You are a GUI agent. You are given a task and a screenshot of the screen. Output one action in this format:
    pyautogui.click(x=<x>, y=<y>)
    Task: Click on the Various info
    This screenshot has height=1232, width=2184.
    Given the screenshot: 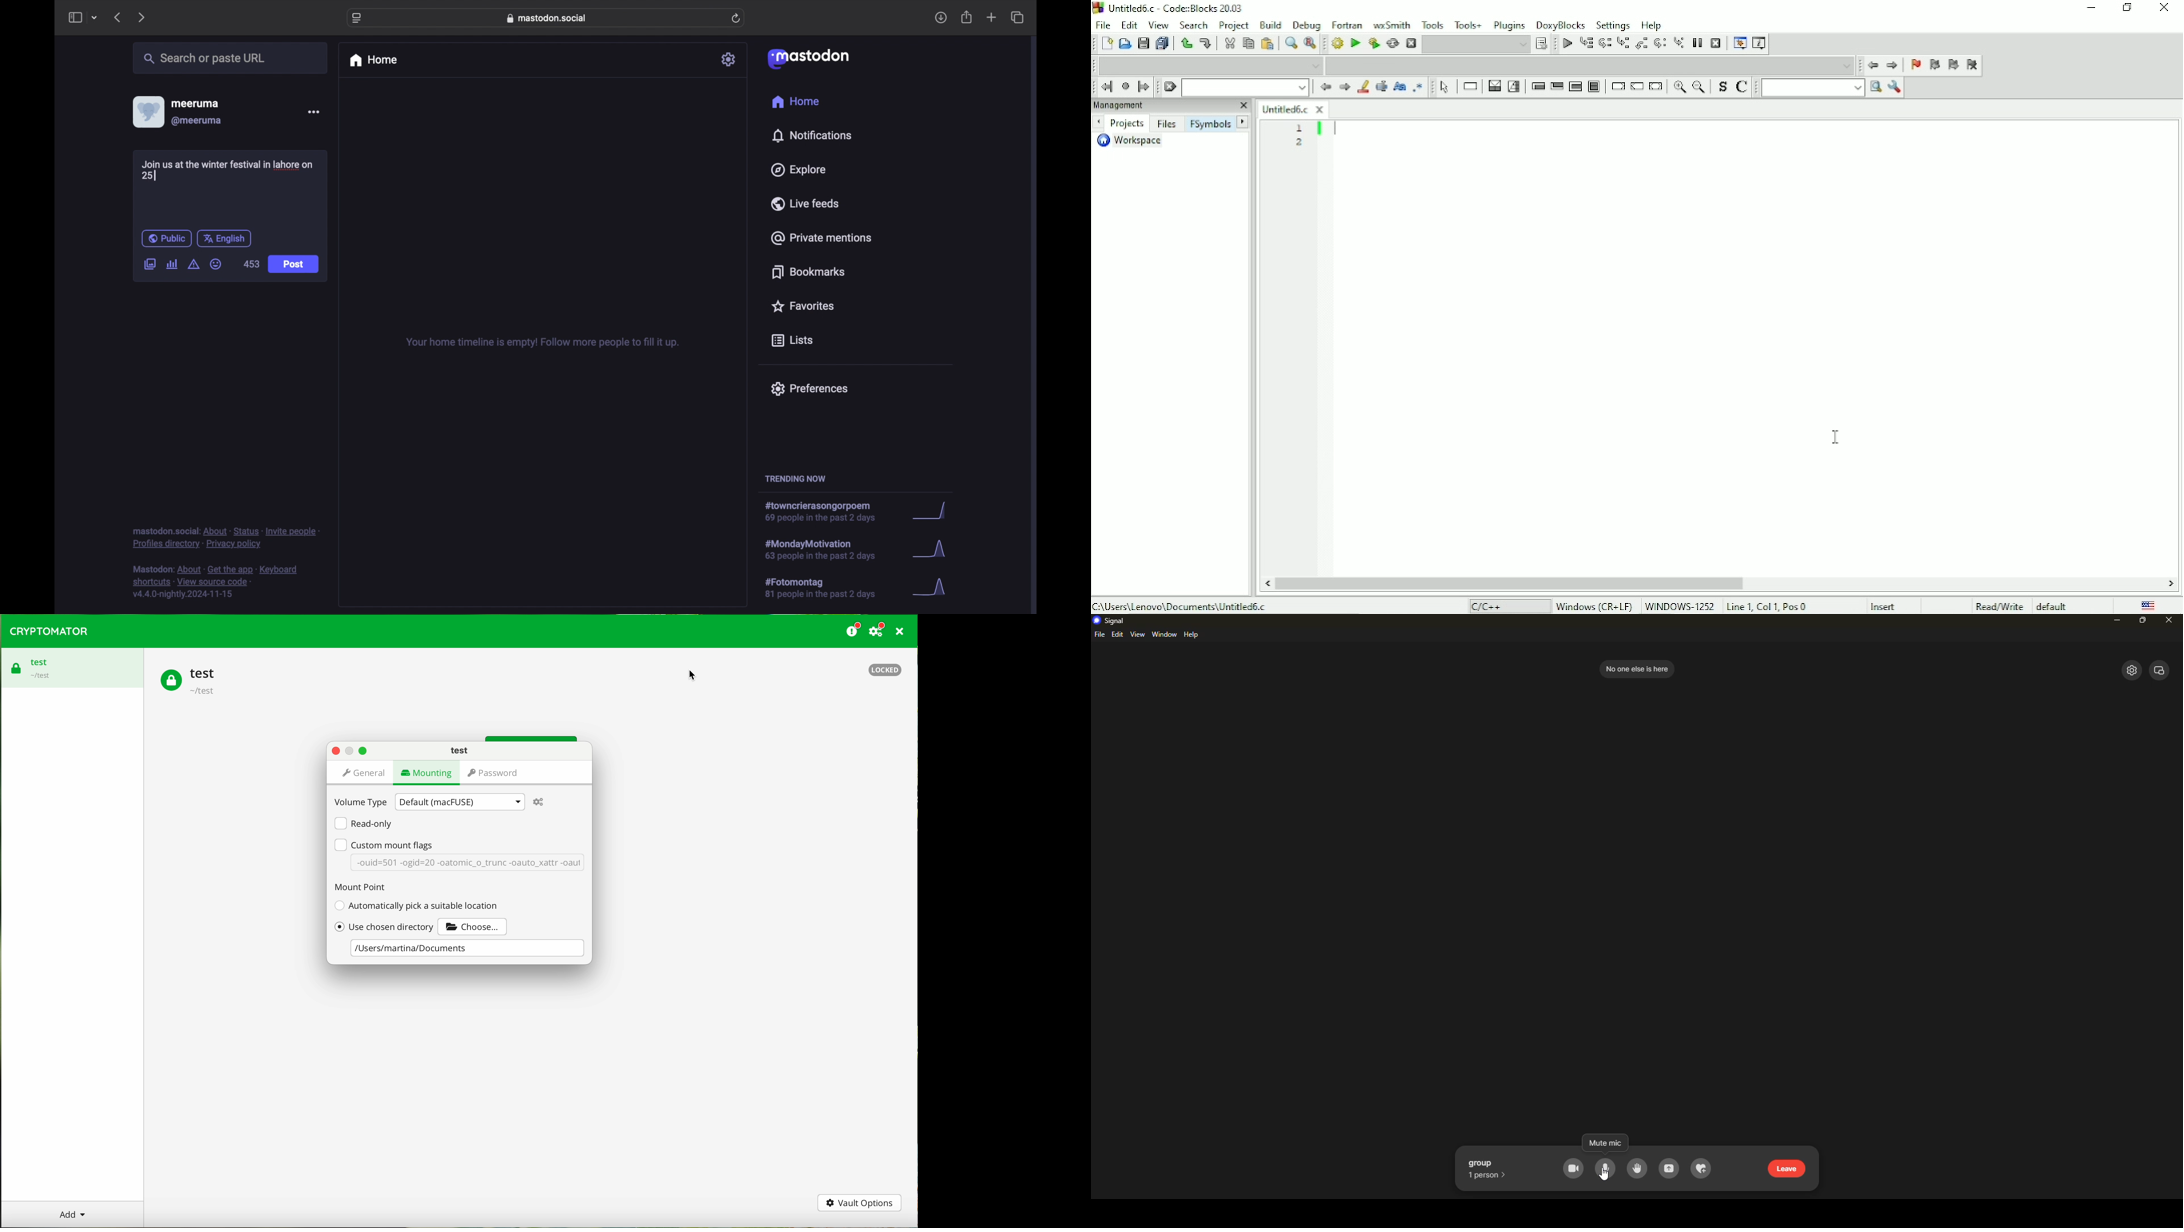 What is the action you would take?
    pyautogui.click(x=1761, y=43)
    